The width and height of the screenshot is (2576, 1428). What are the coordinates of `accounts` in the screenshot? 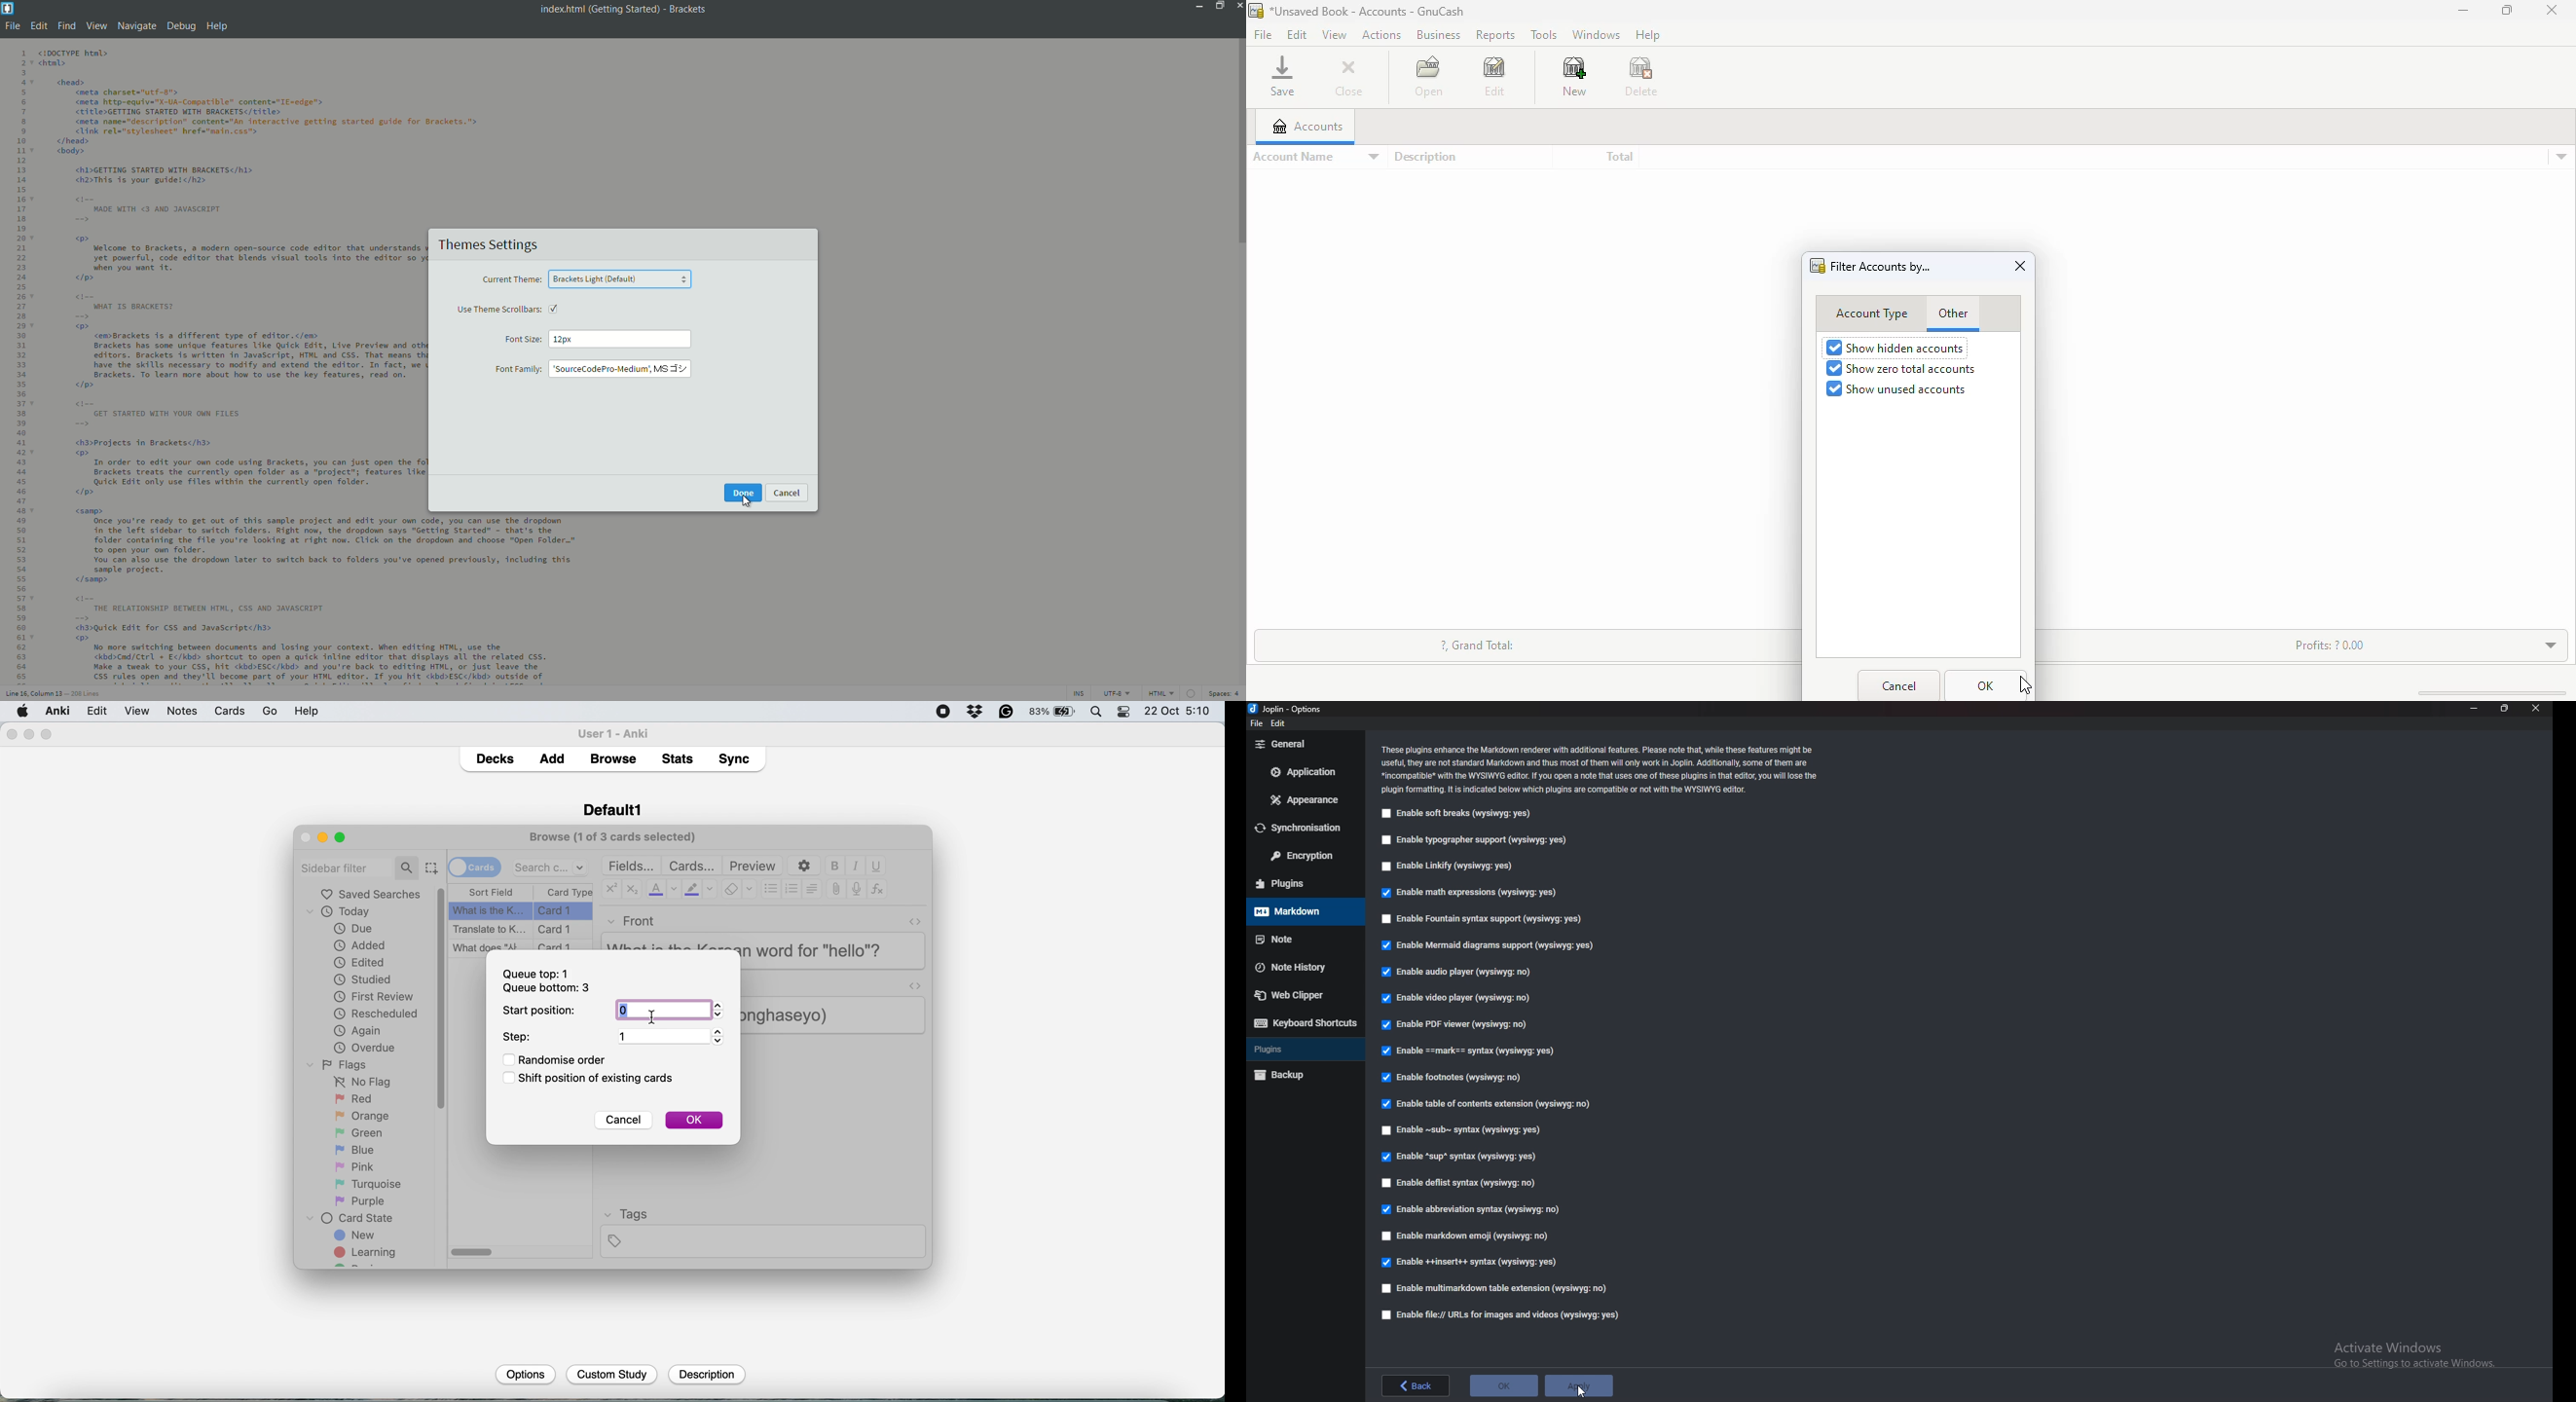 It's located at (1307, 126).